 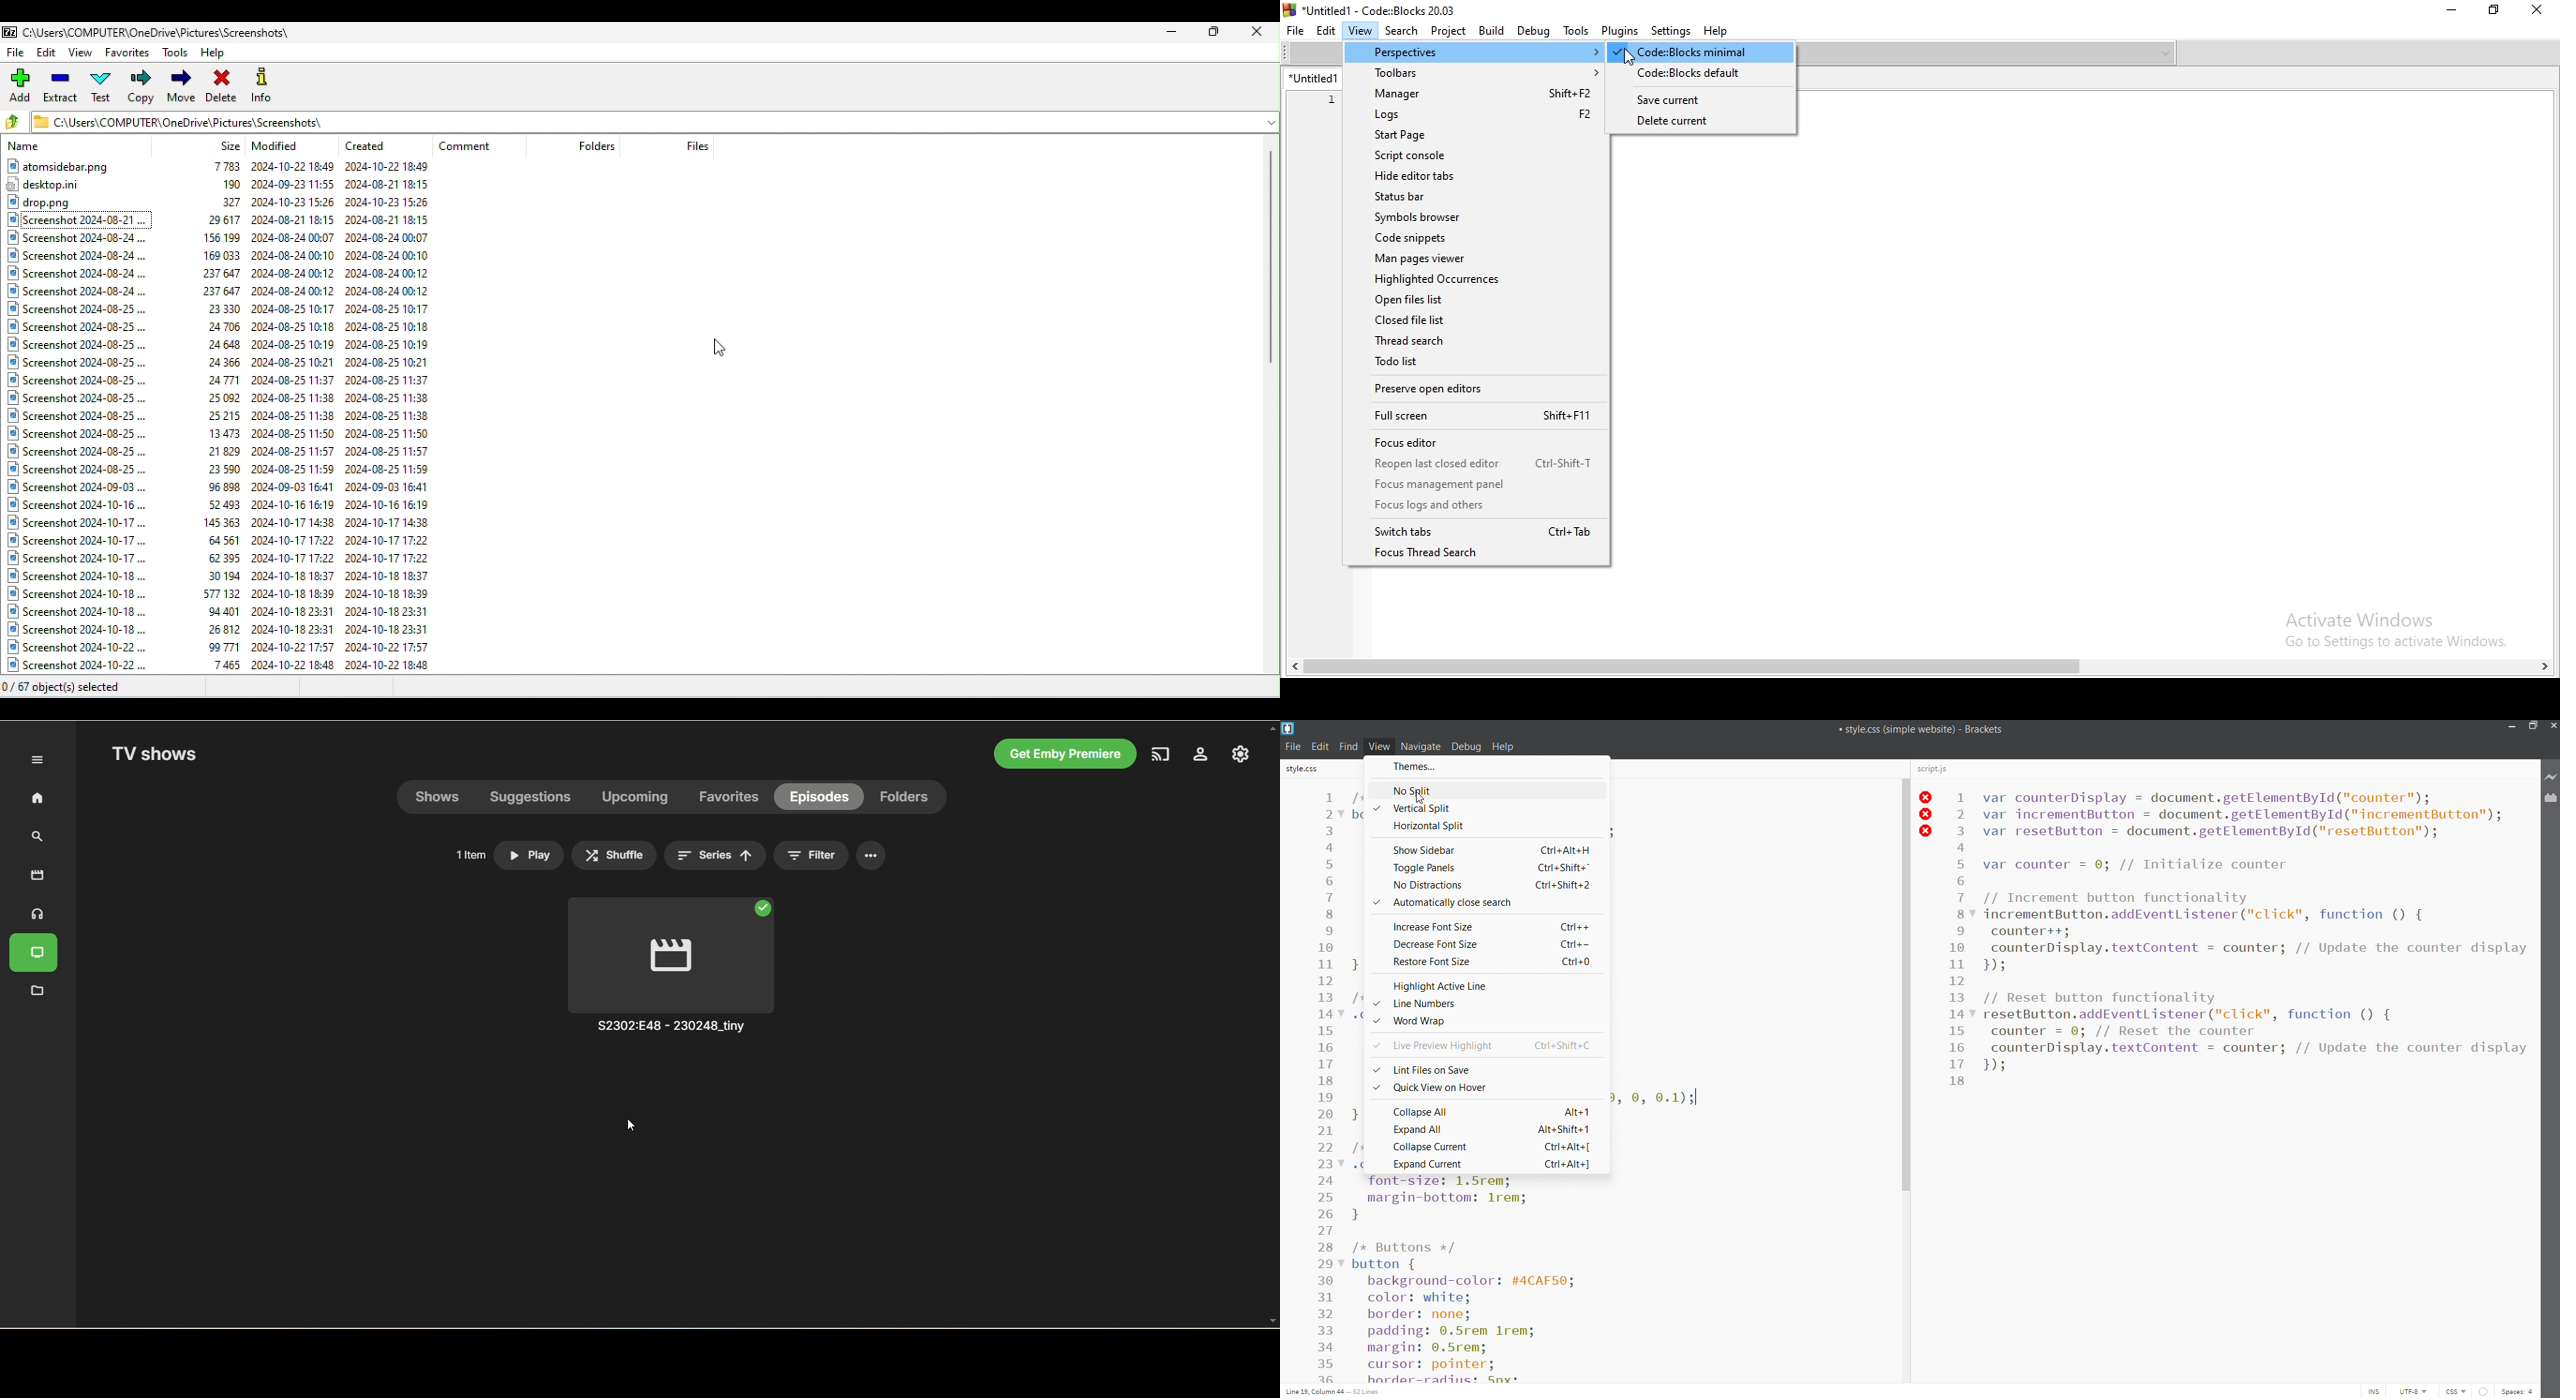 What do you see at coordinates (1487, 809) in the screenshot?
I see `vertical split` at bounding box center [1487, 809].